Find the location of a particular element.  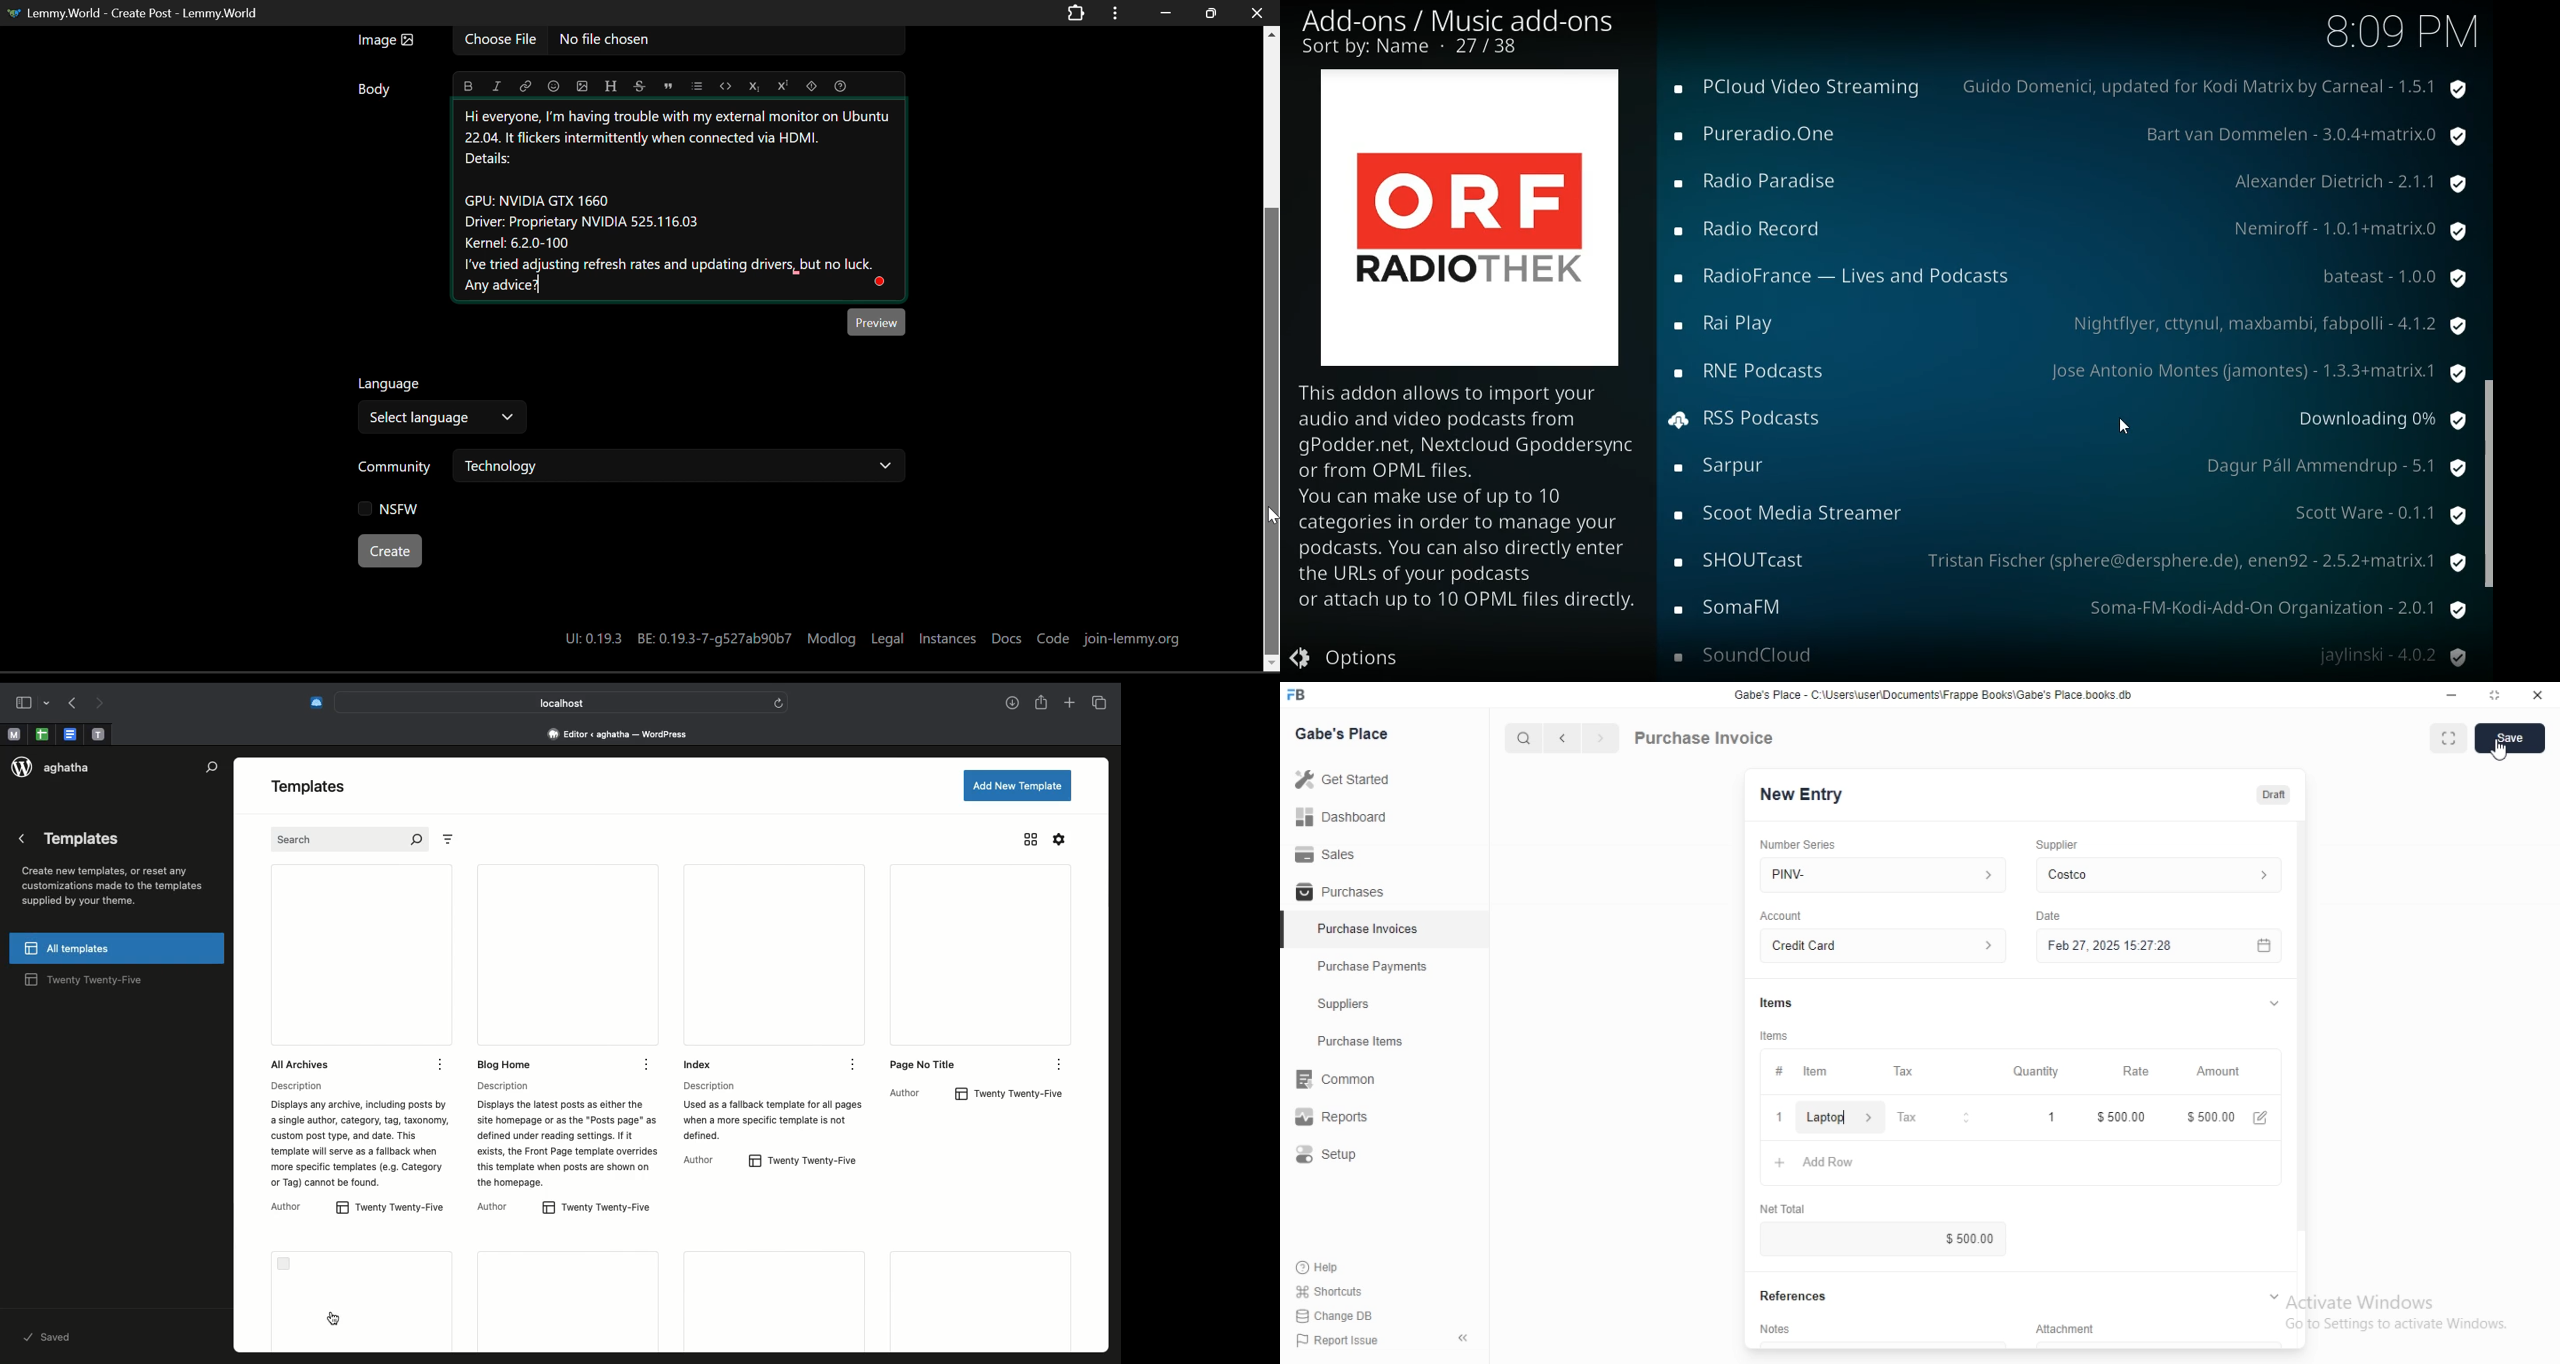

Code is located at coordinates (1053, 637).